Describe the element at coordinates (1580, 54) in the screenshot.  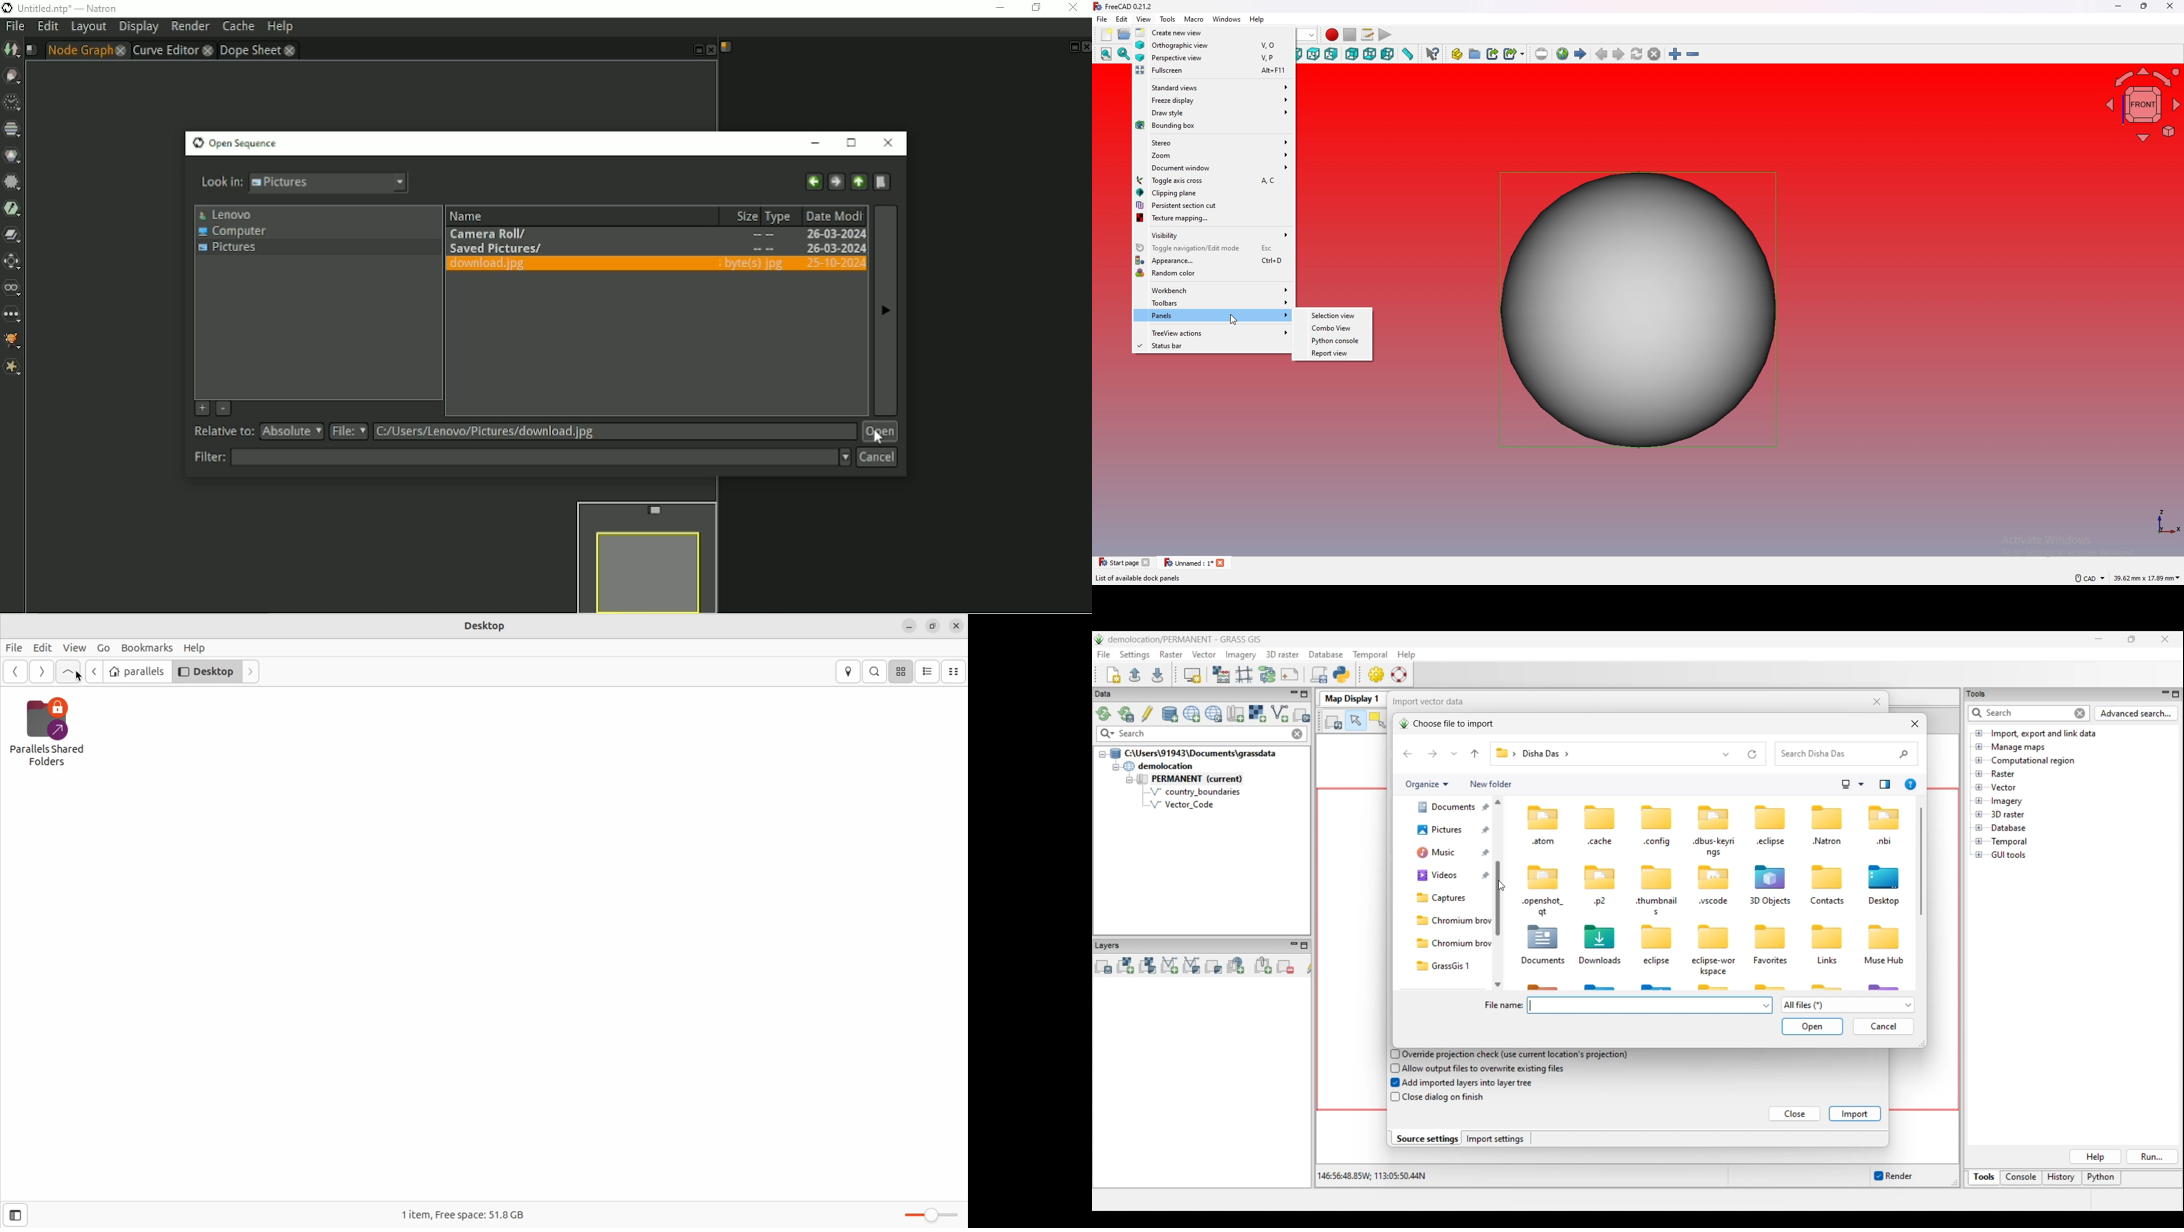
I see `start page` at that location.